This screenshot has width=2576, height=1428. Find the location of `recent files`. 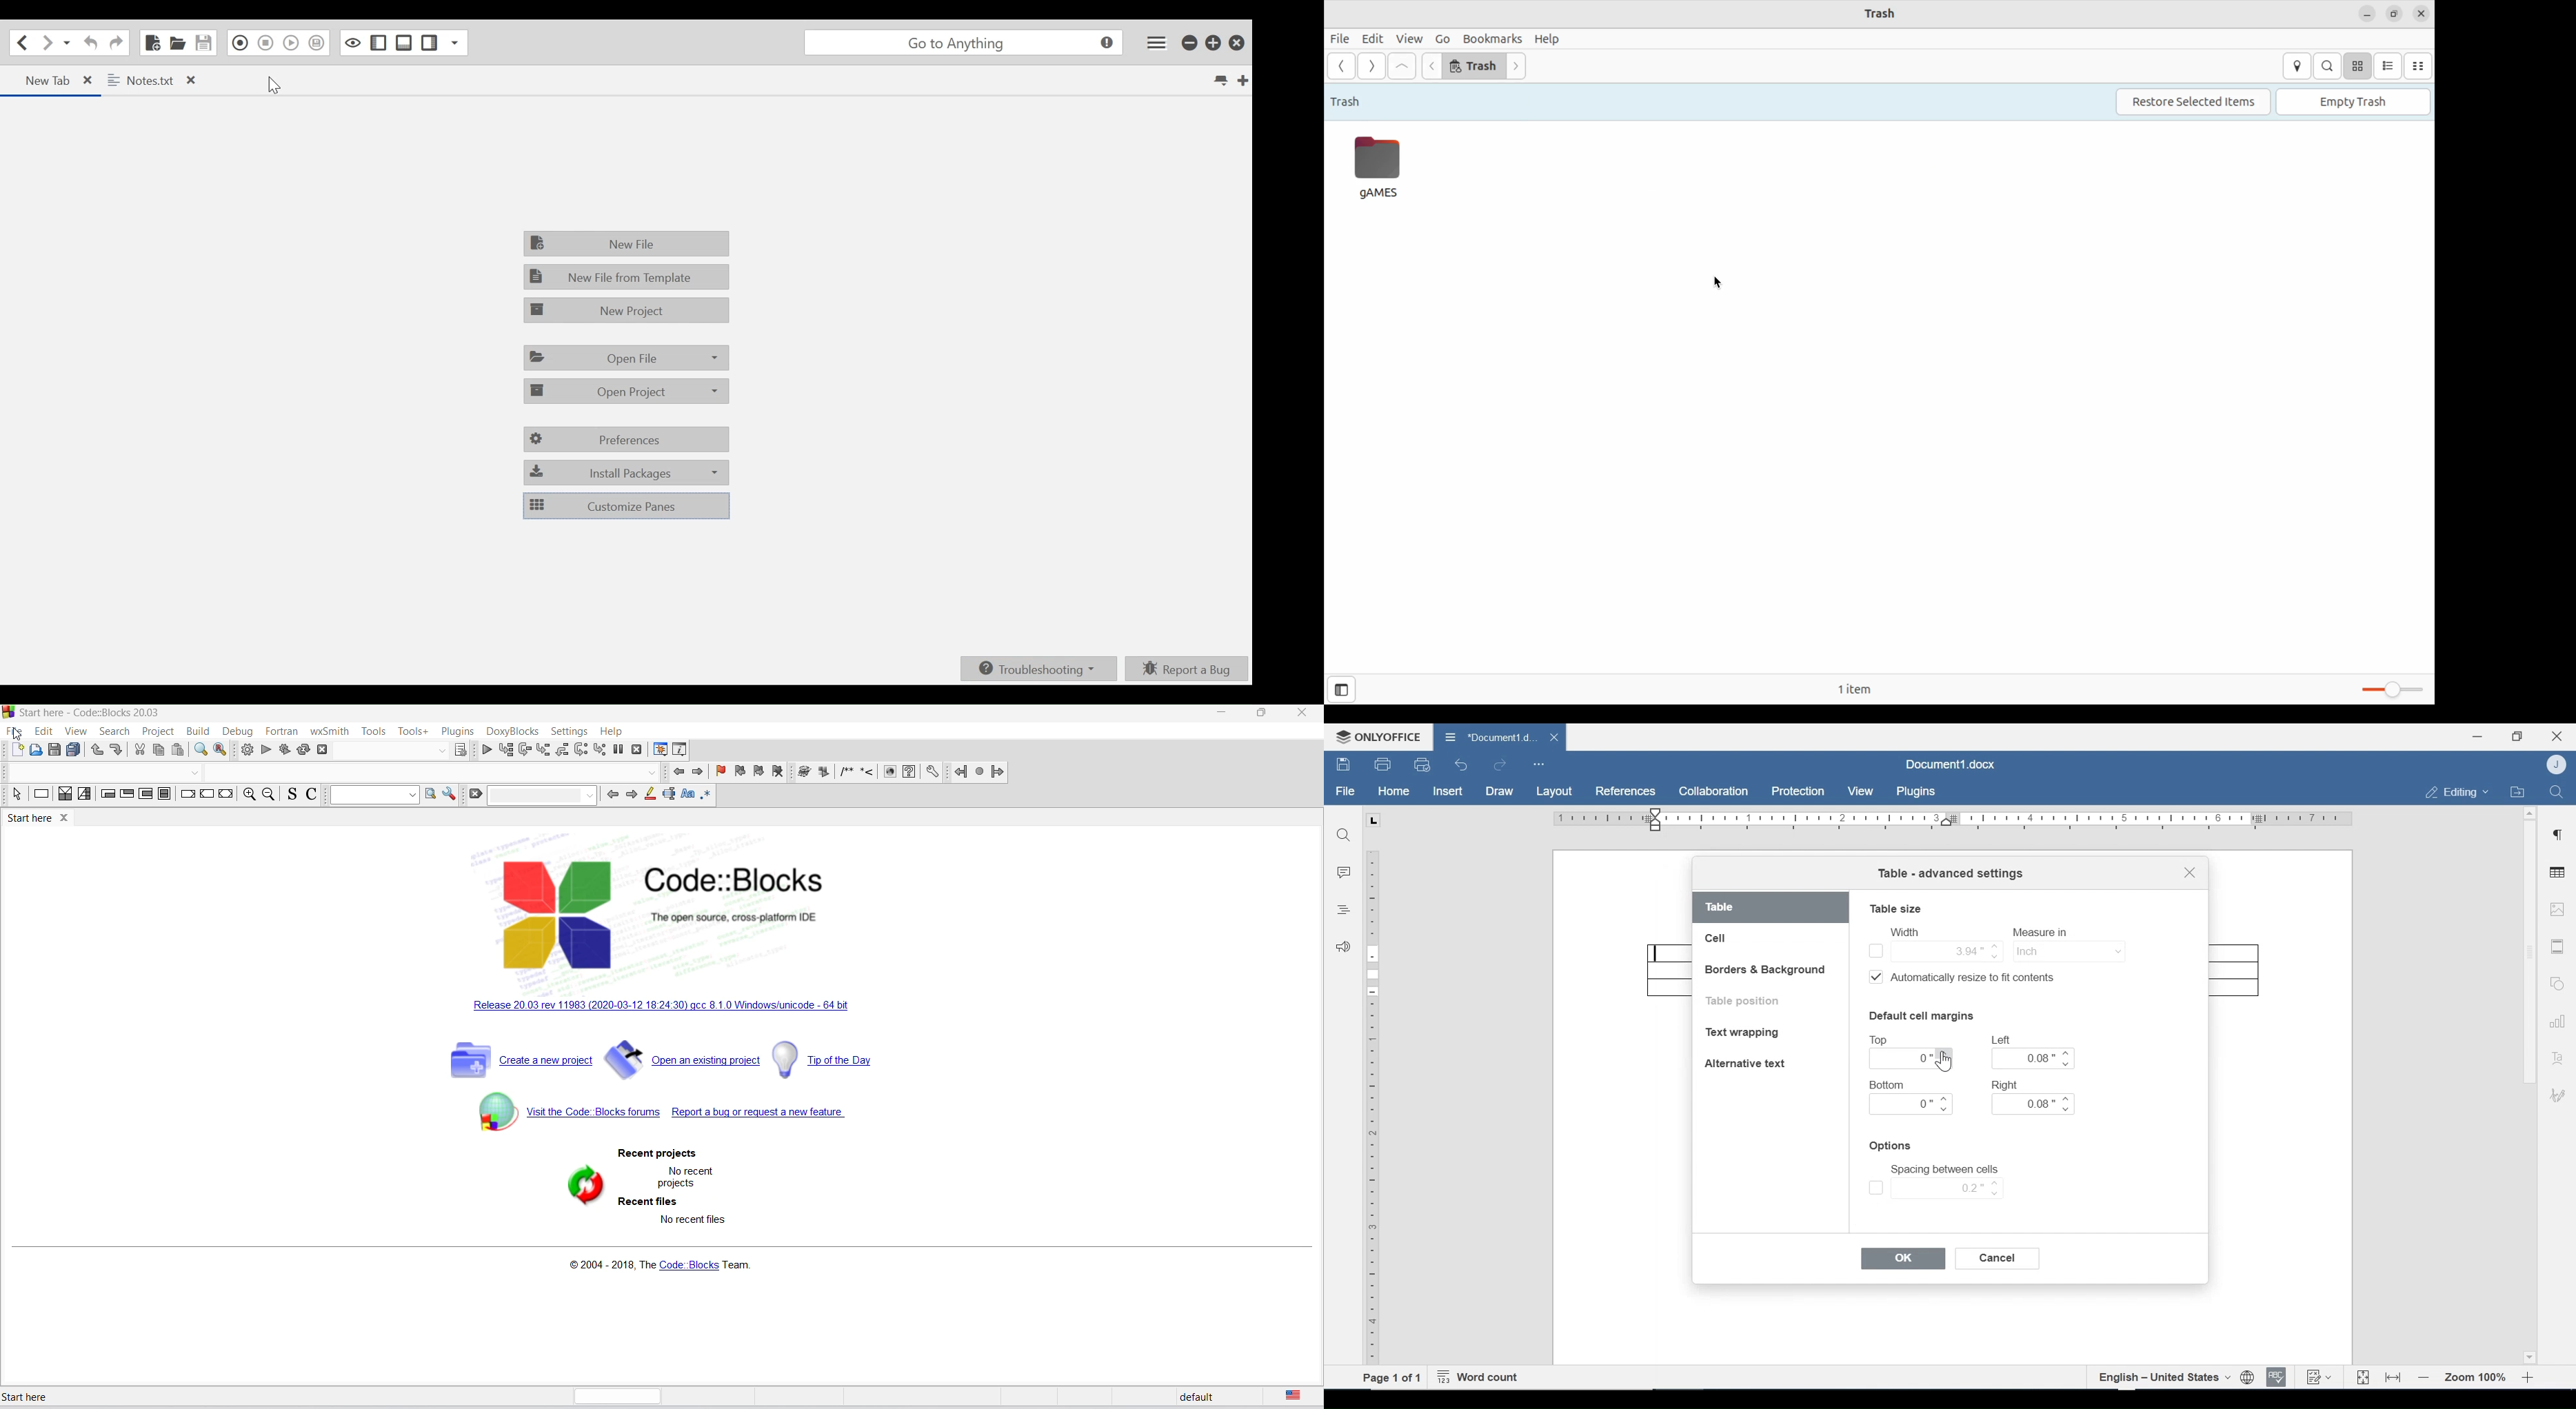

recent files is located at coordinates (649, 1205).